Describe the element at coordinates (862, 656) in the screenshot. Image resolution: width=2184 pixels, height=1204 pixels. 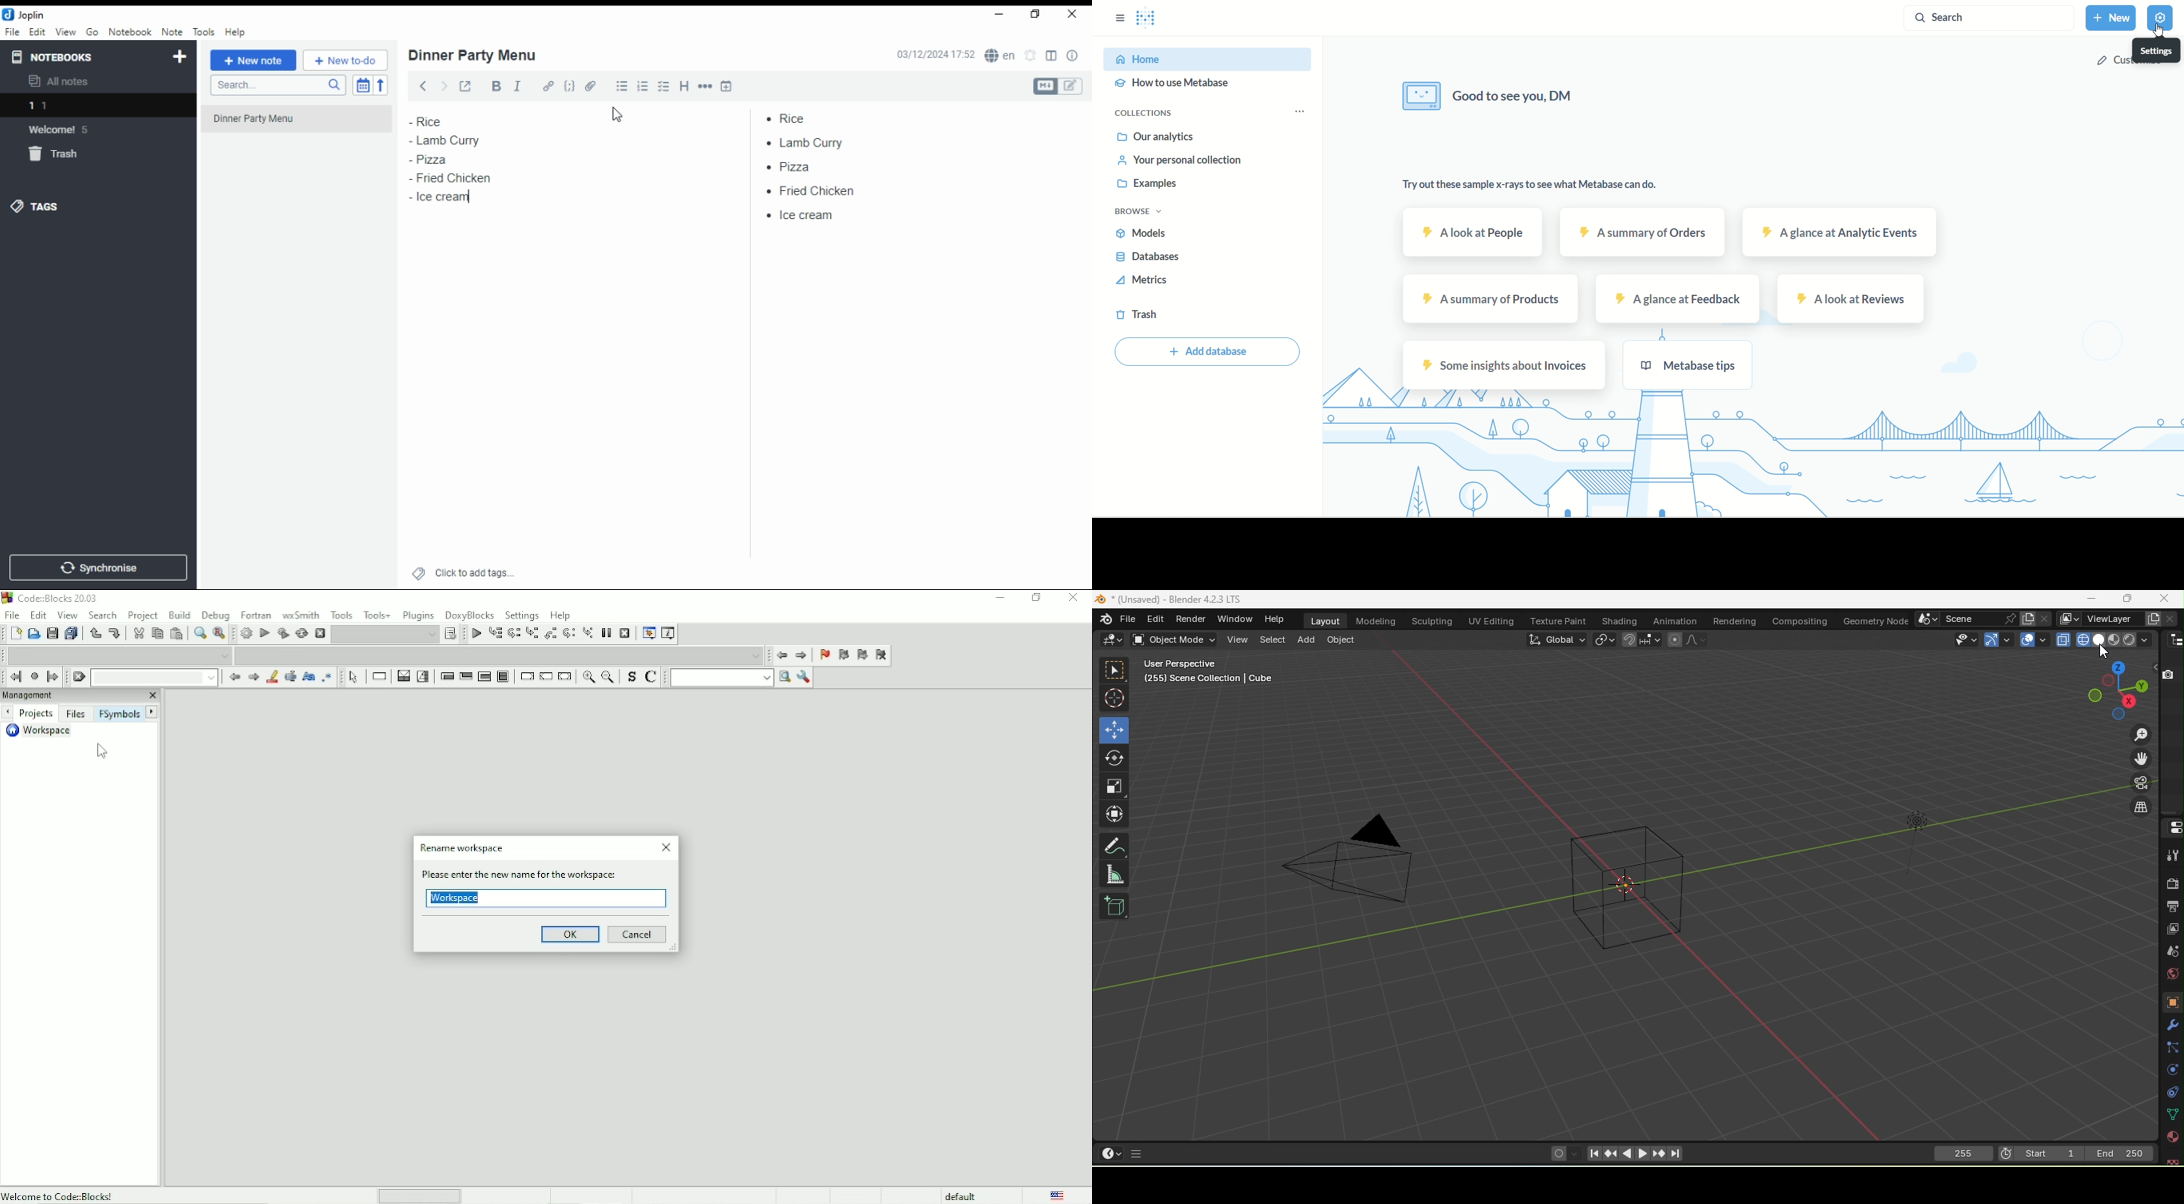
I see `Next bookmark` at that location.